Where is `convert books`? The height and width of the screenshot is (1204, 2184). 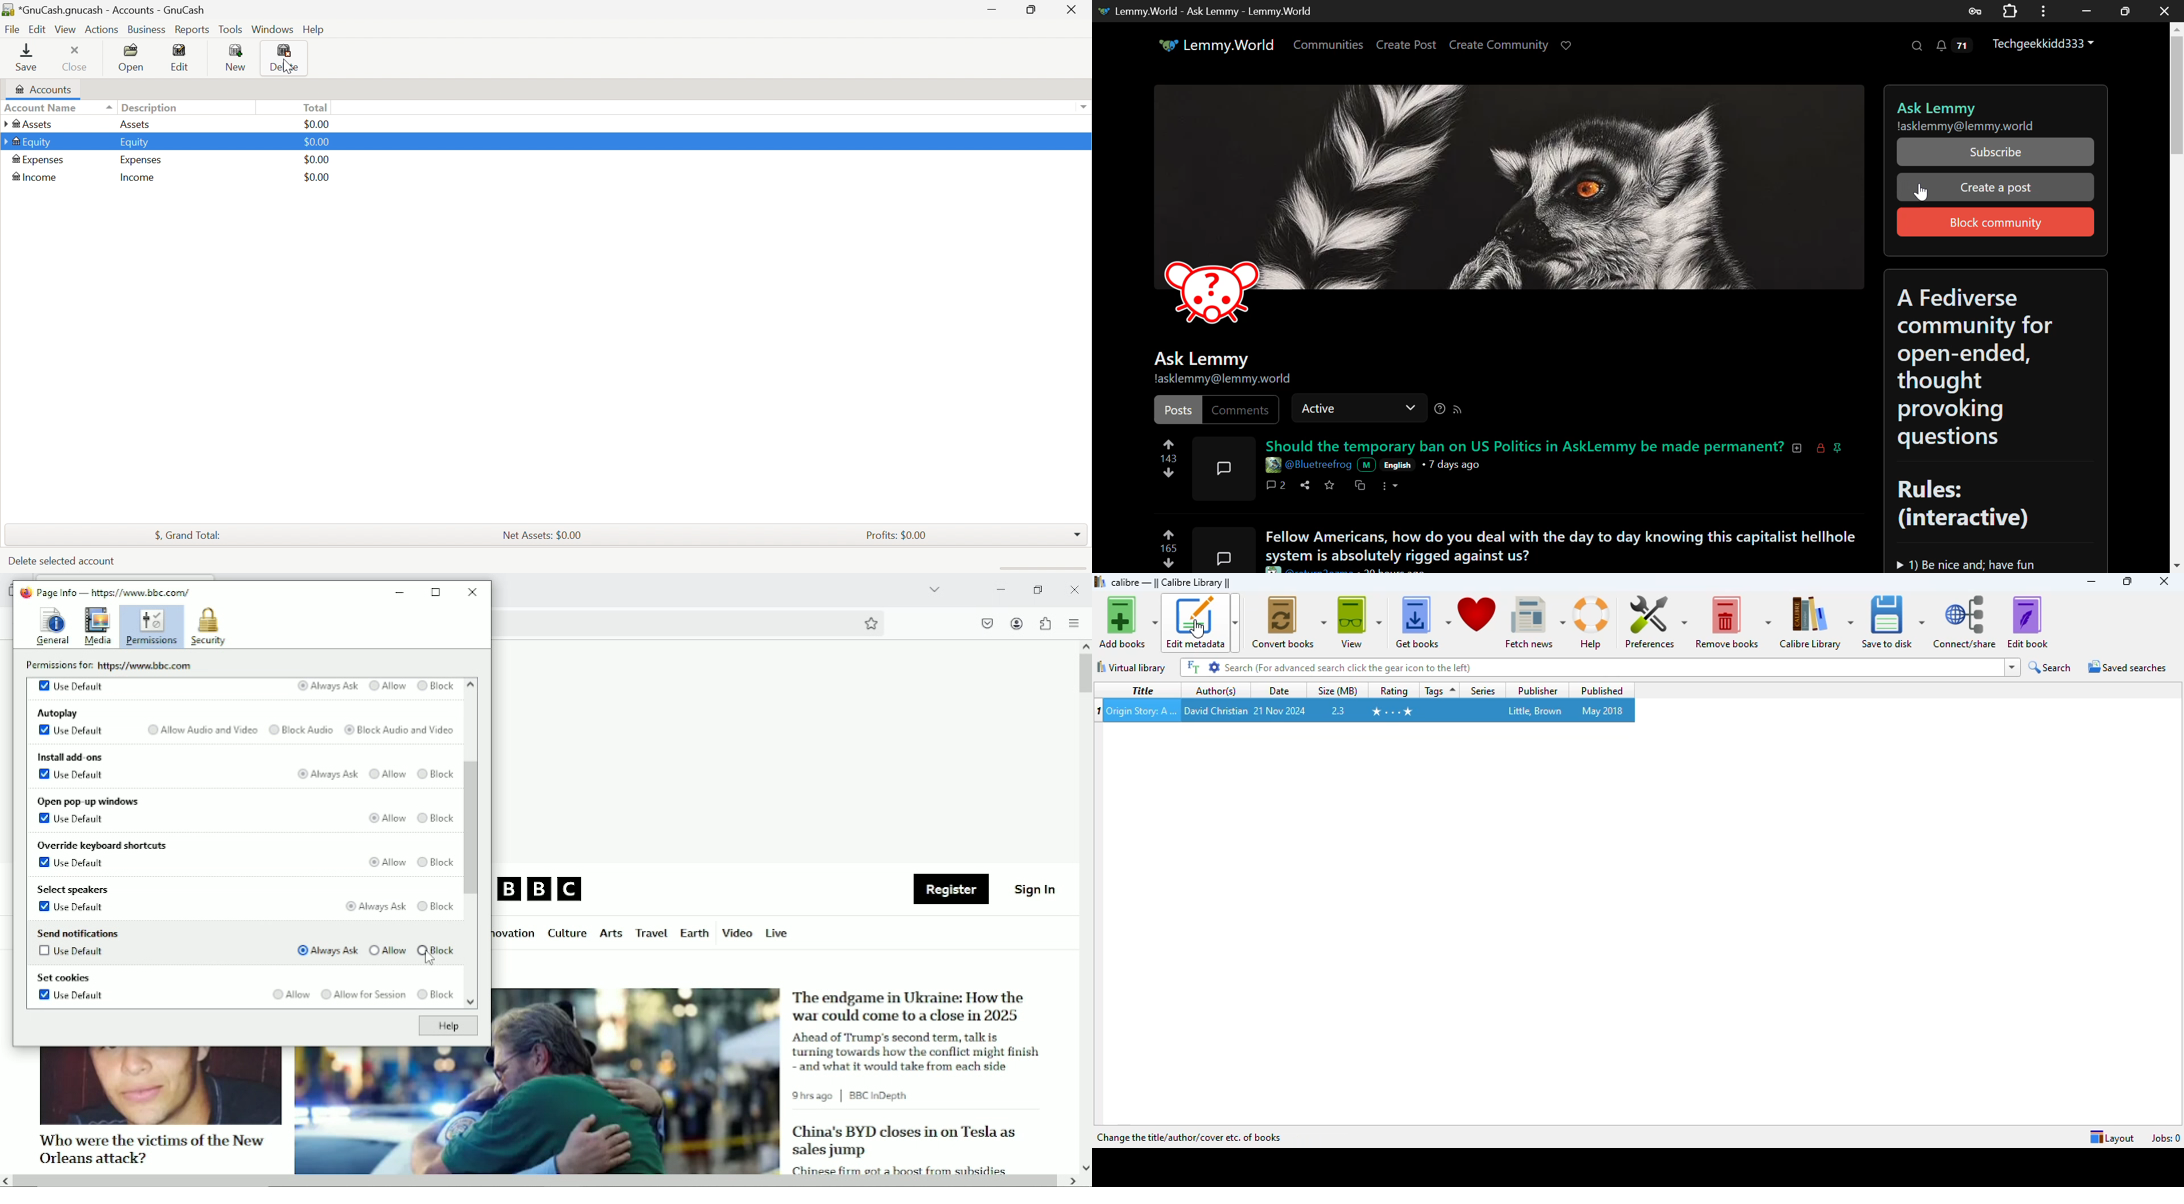
convert books is located at coordinates (1288, 622).